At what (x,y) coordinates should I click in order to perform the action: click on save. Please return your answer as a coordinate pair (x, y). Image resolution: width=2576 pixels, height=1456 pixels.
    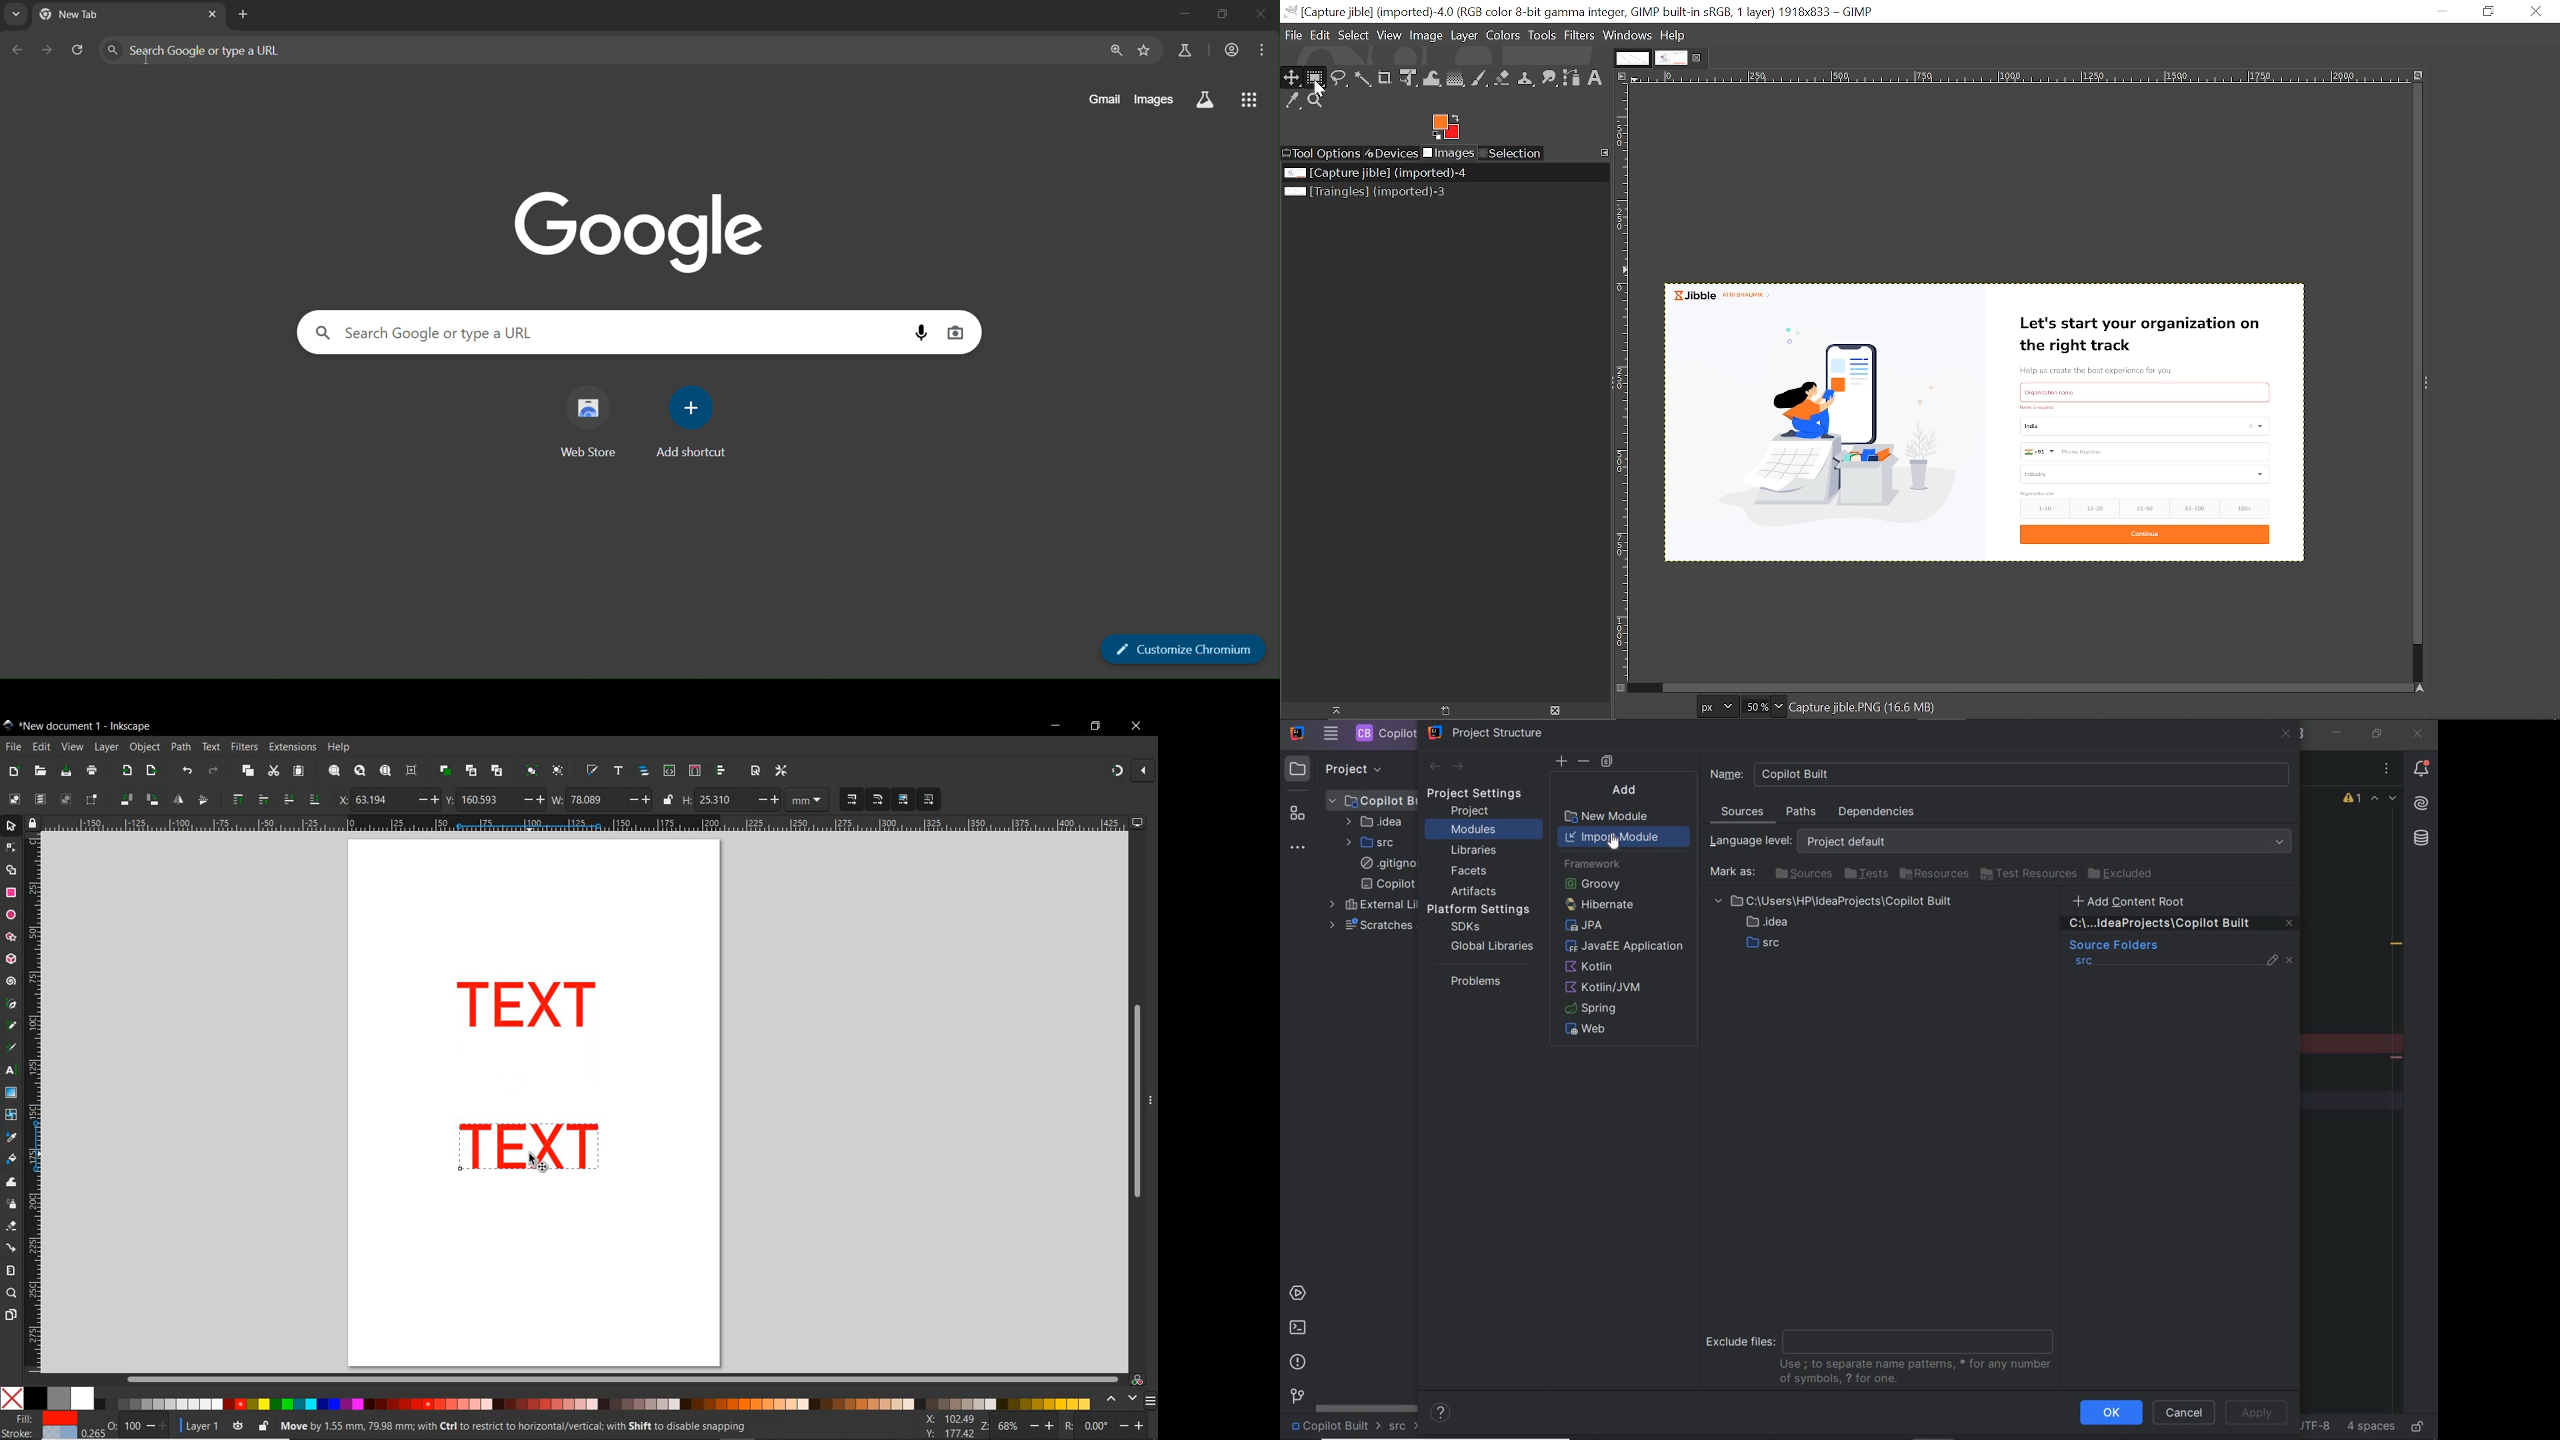
    Looking at the image, I should click on (66, 771).